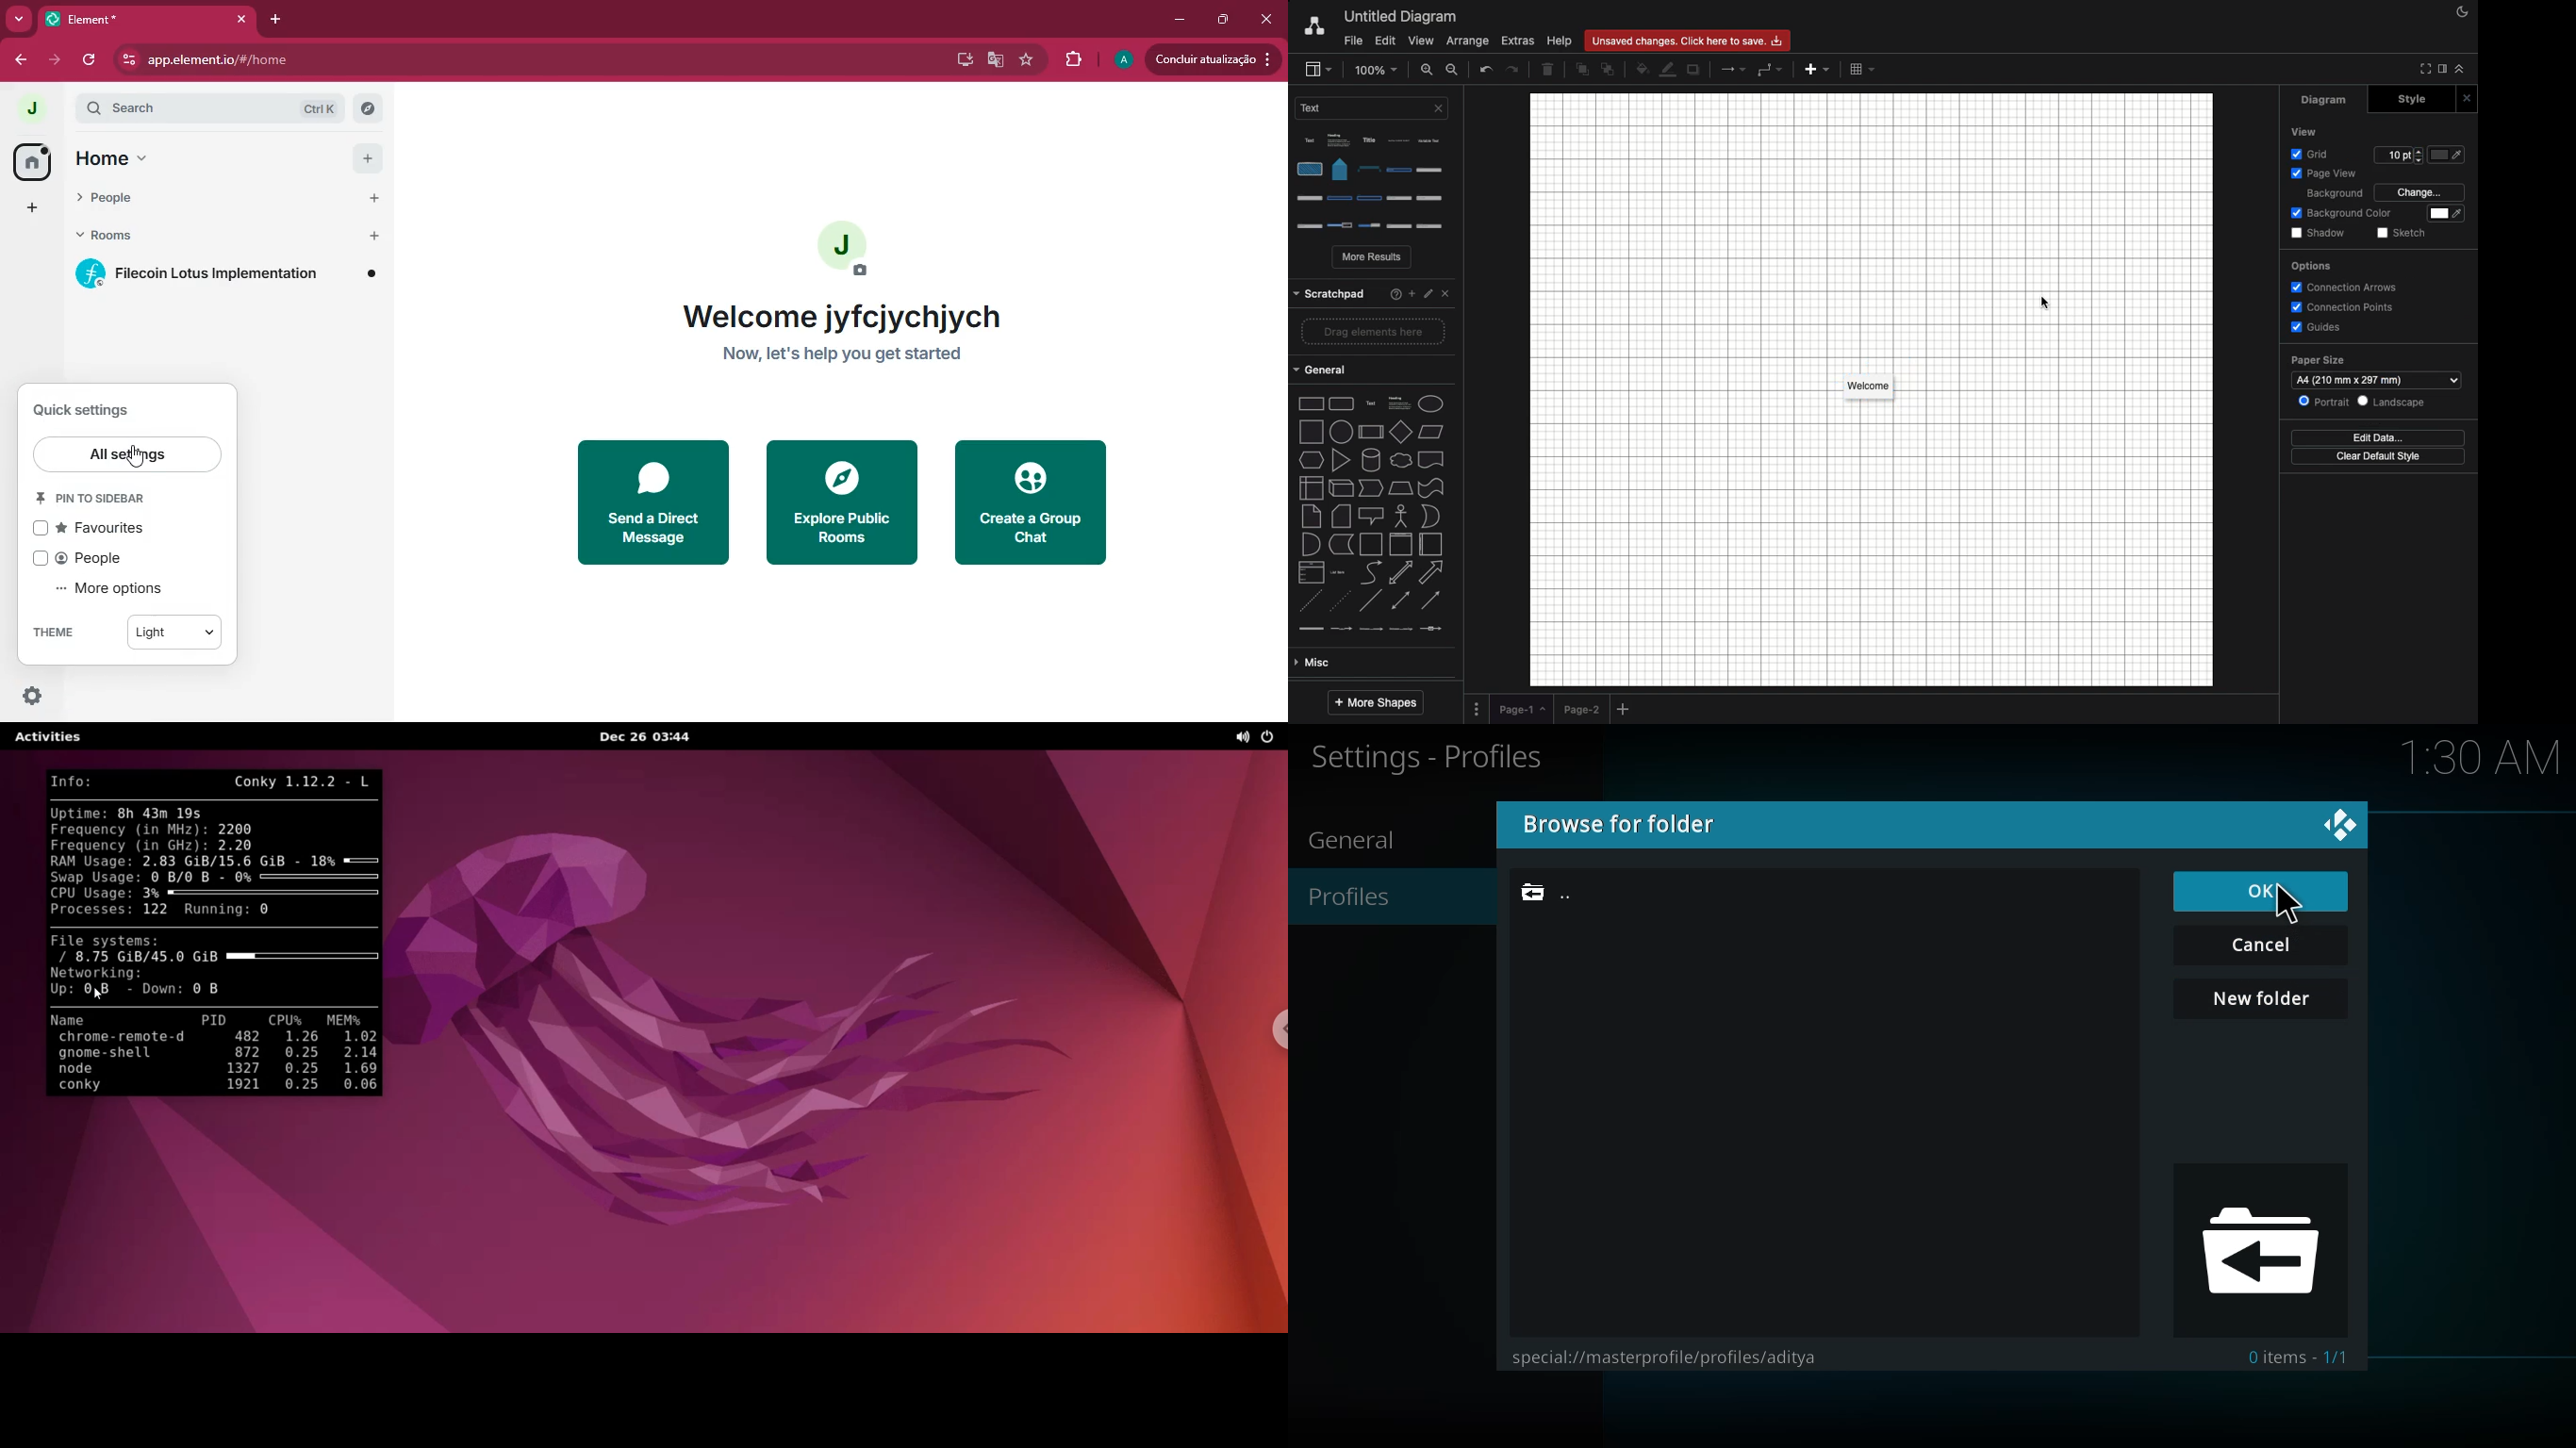 Image resolution: width=2576 pixels, height=1456 pixels. Describe the element at coordinates (963, 60) in the screenshot. I see `desktop` at that location.